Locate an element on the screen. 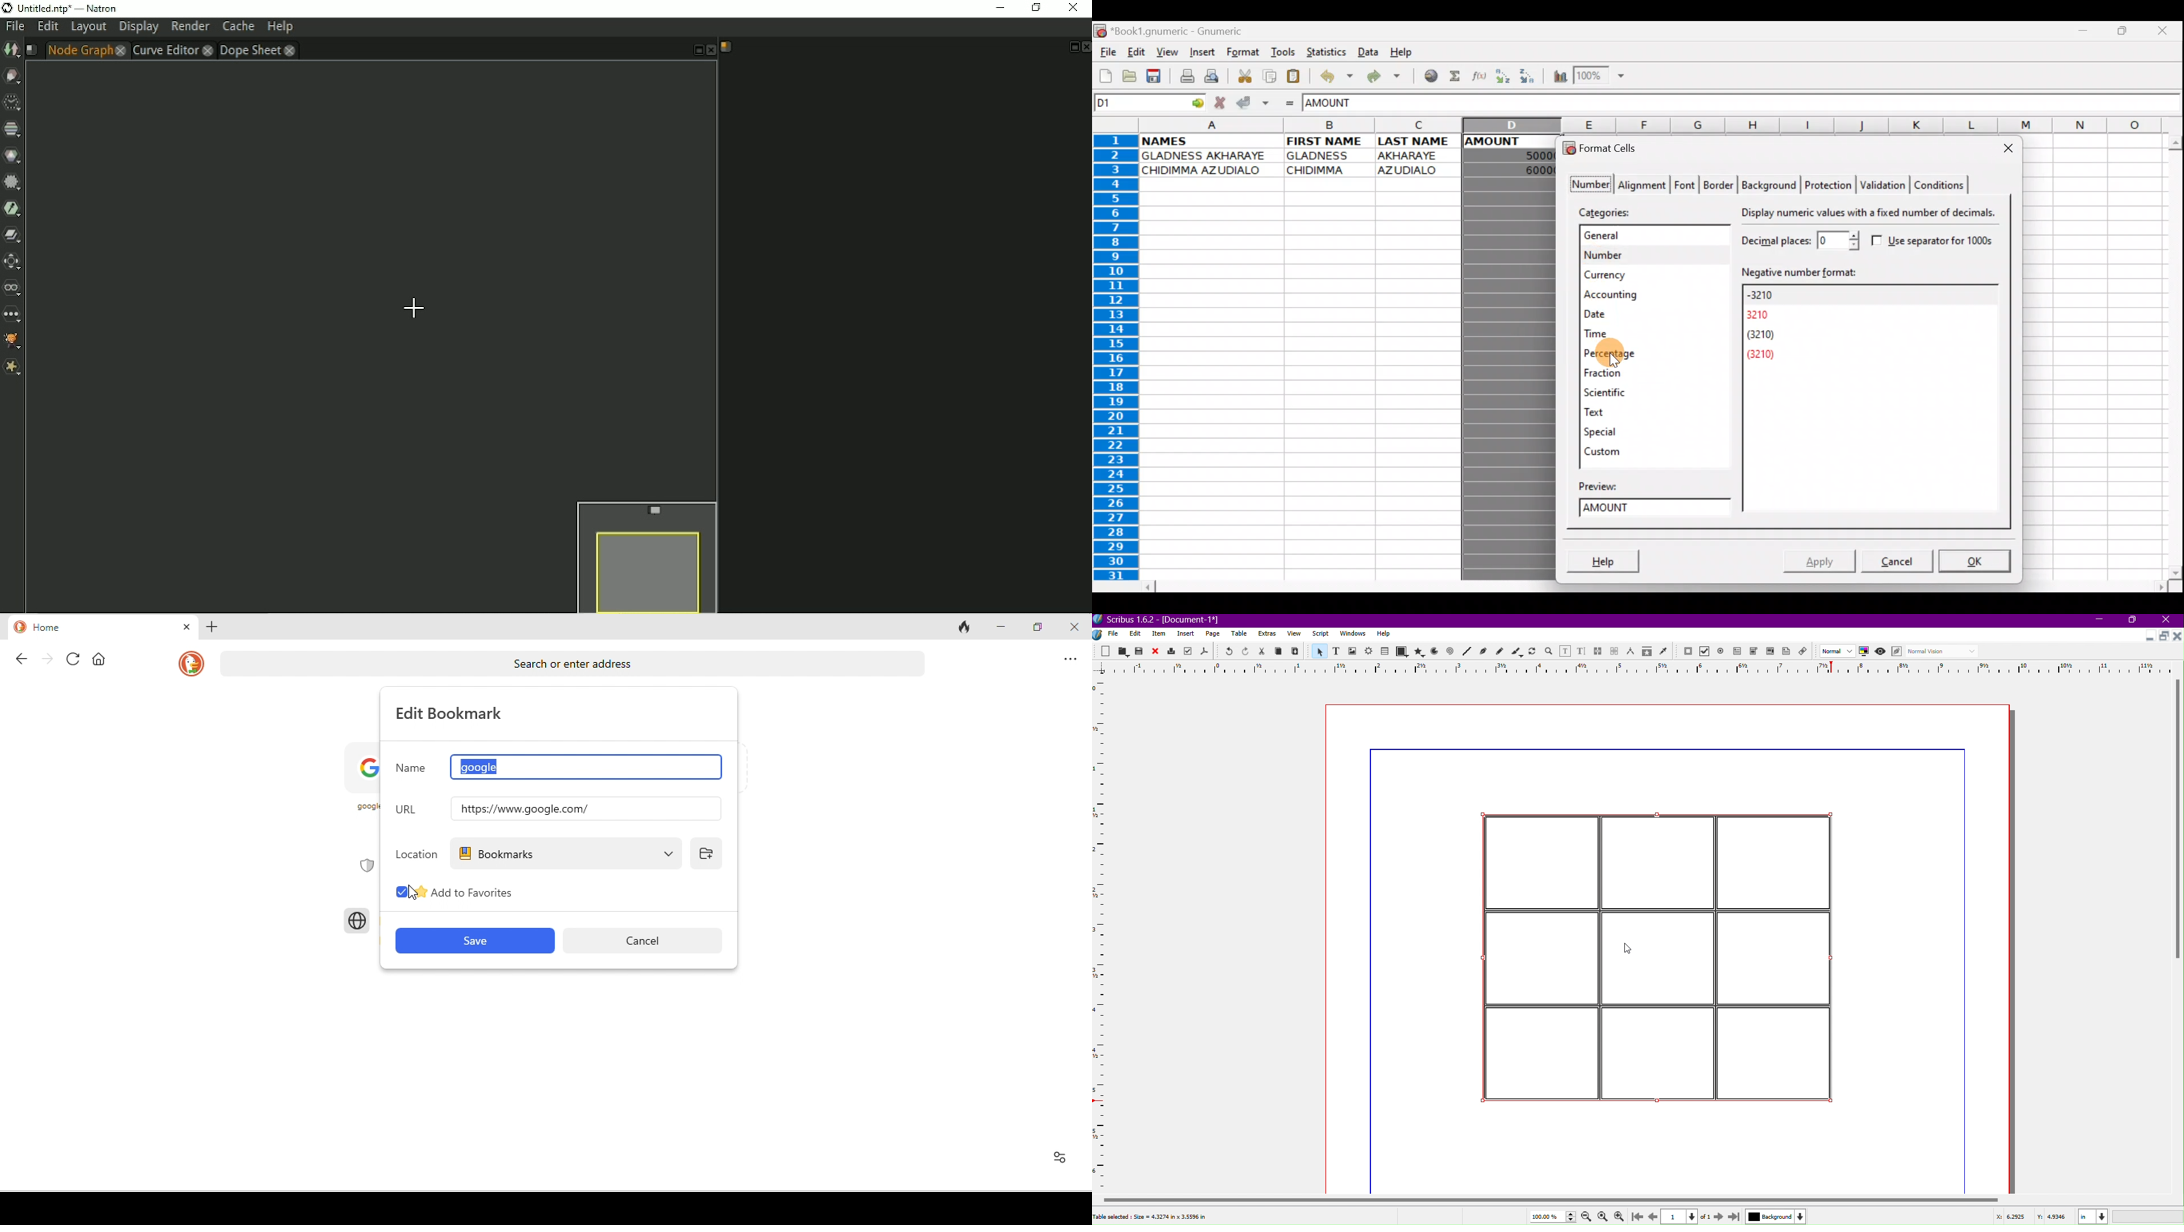 The height and width of the screenshot is (1232, 2184). Formula bar is located at coordinates (1790, 105).